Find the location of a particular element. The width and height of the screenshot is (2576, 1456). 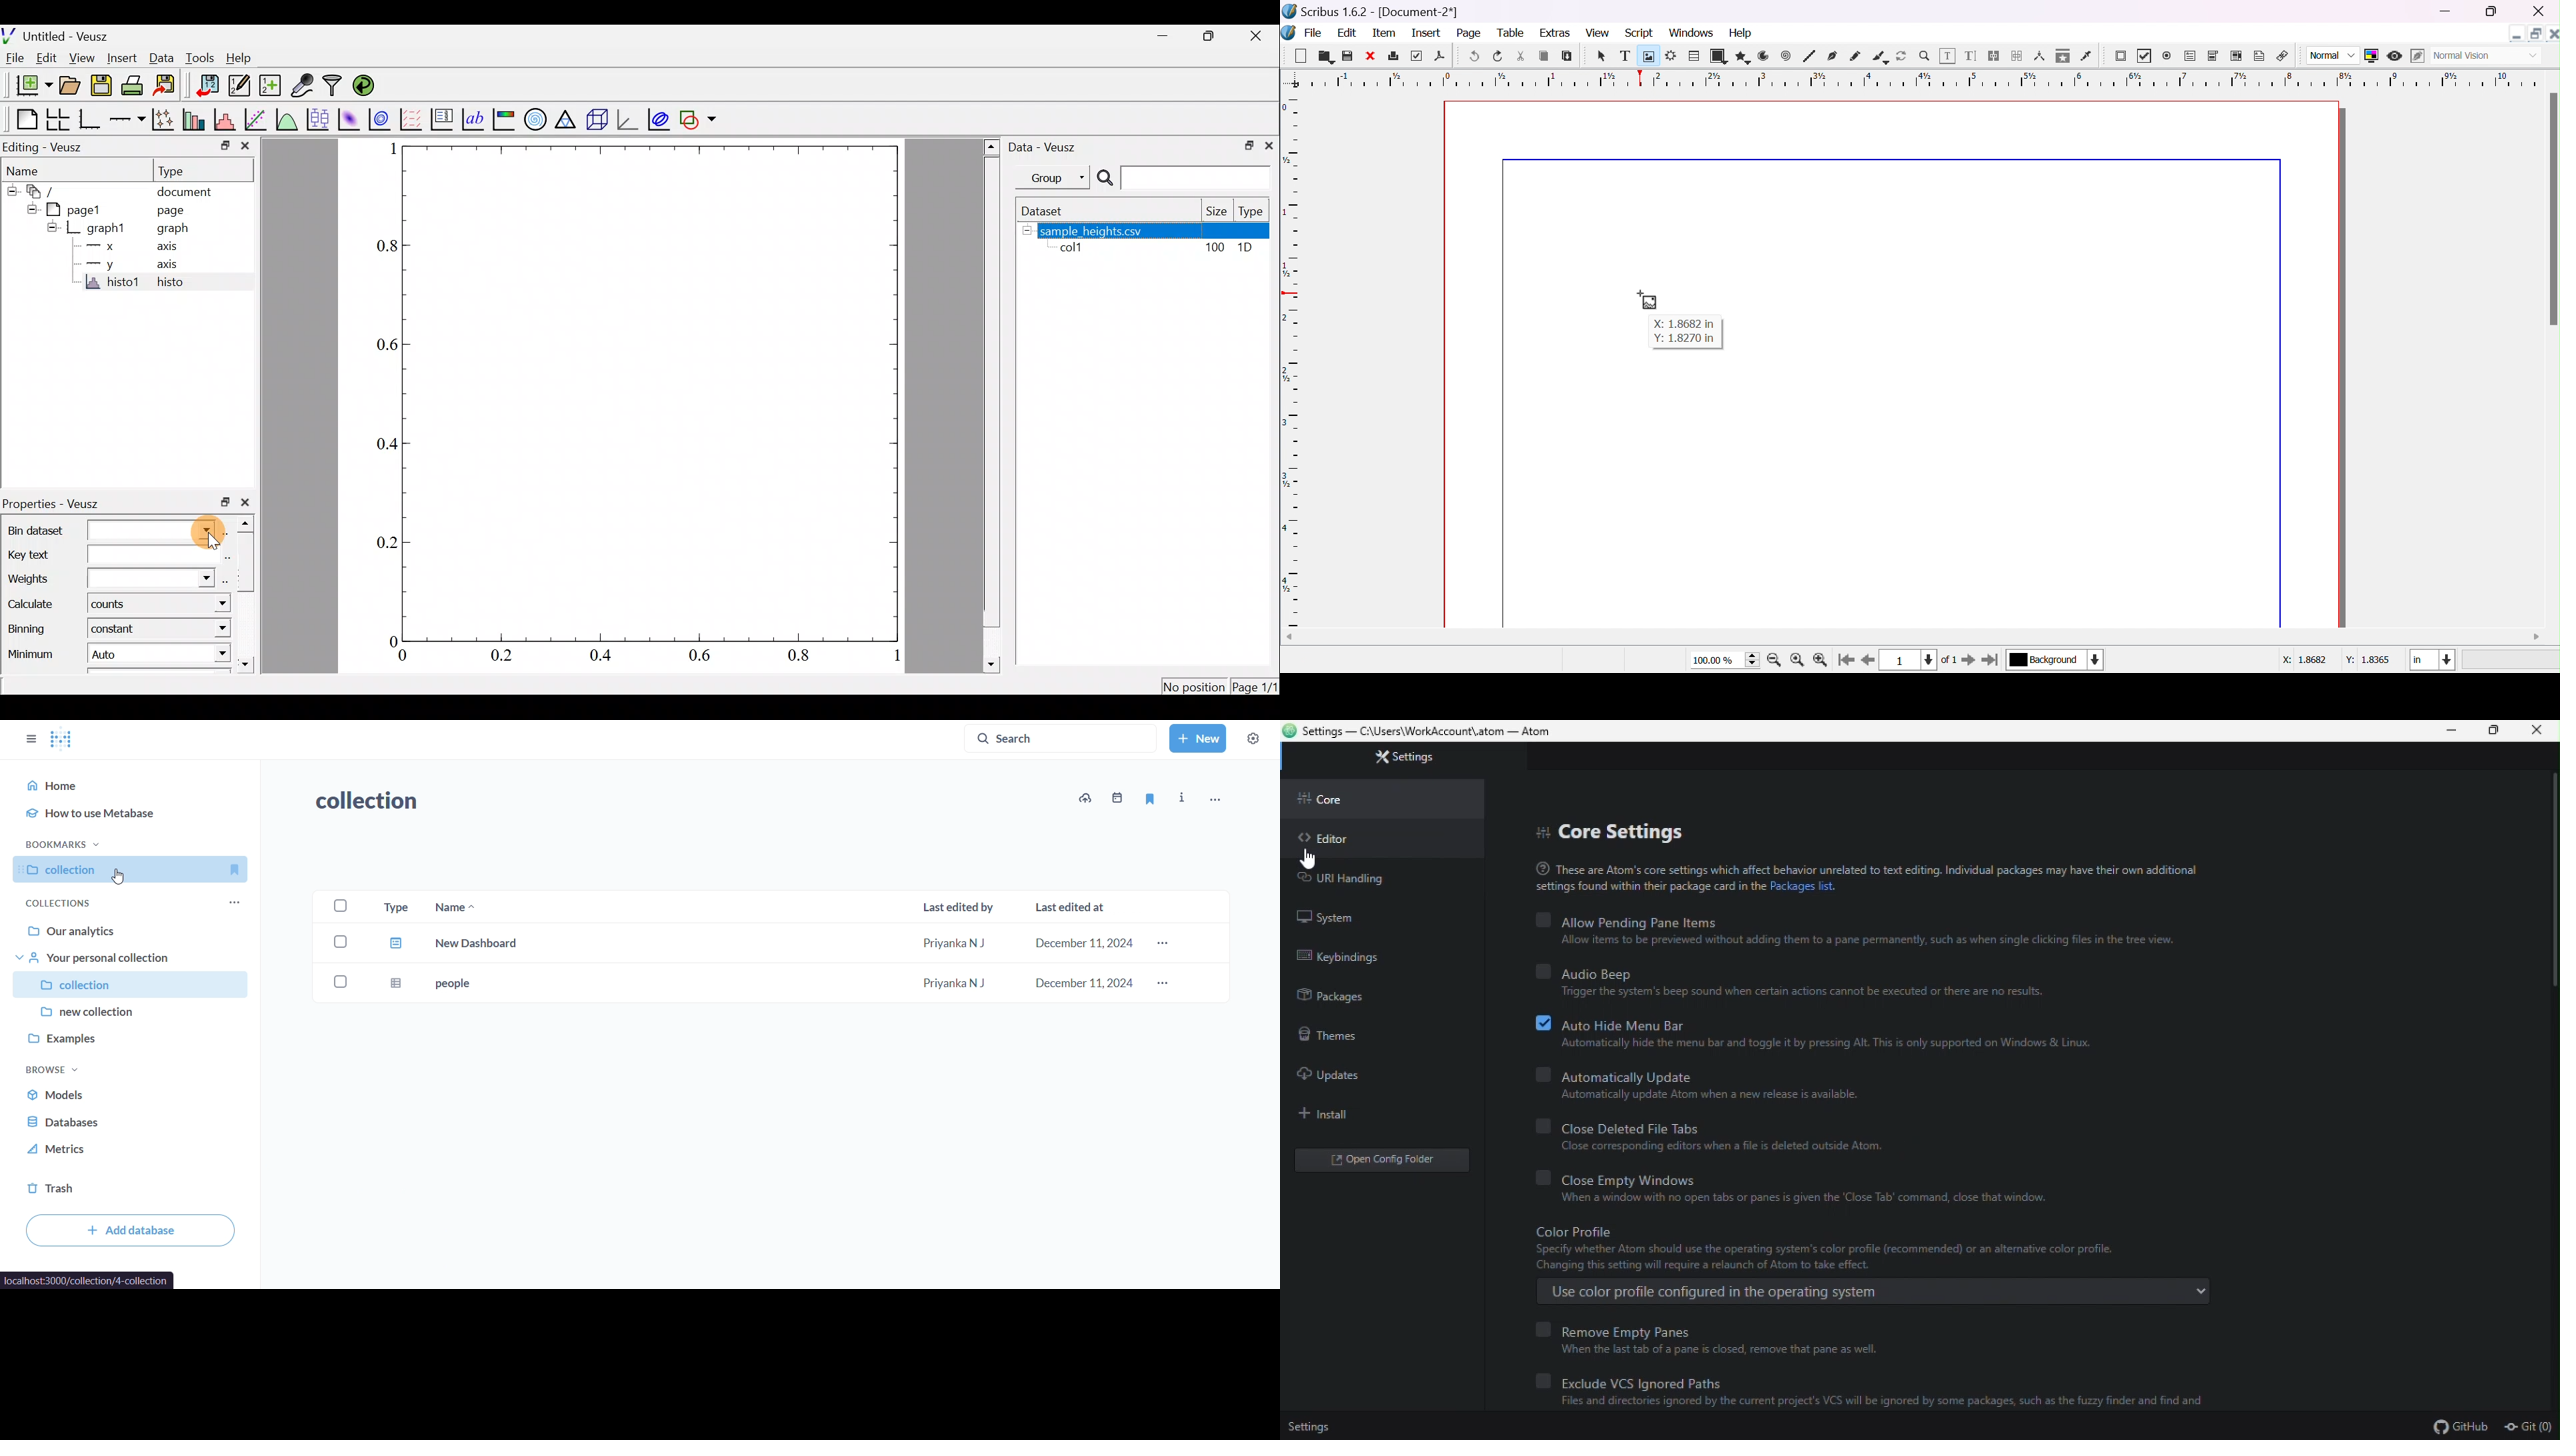

undo is located at coordinates (1476, 57).